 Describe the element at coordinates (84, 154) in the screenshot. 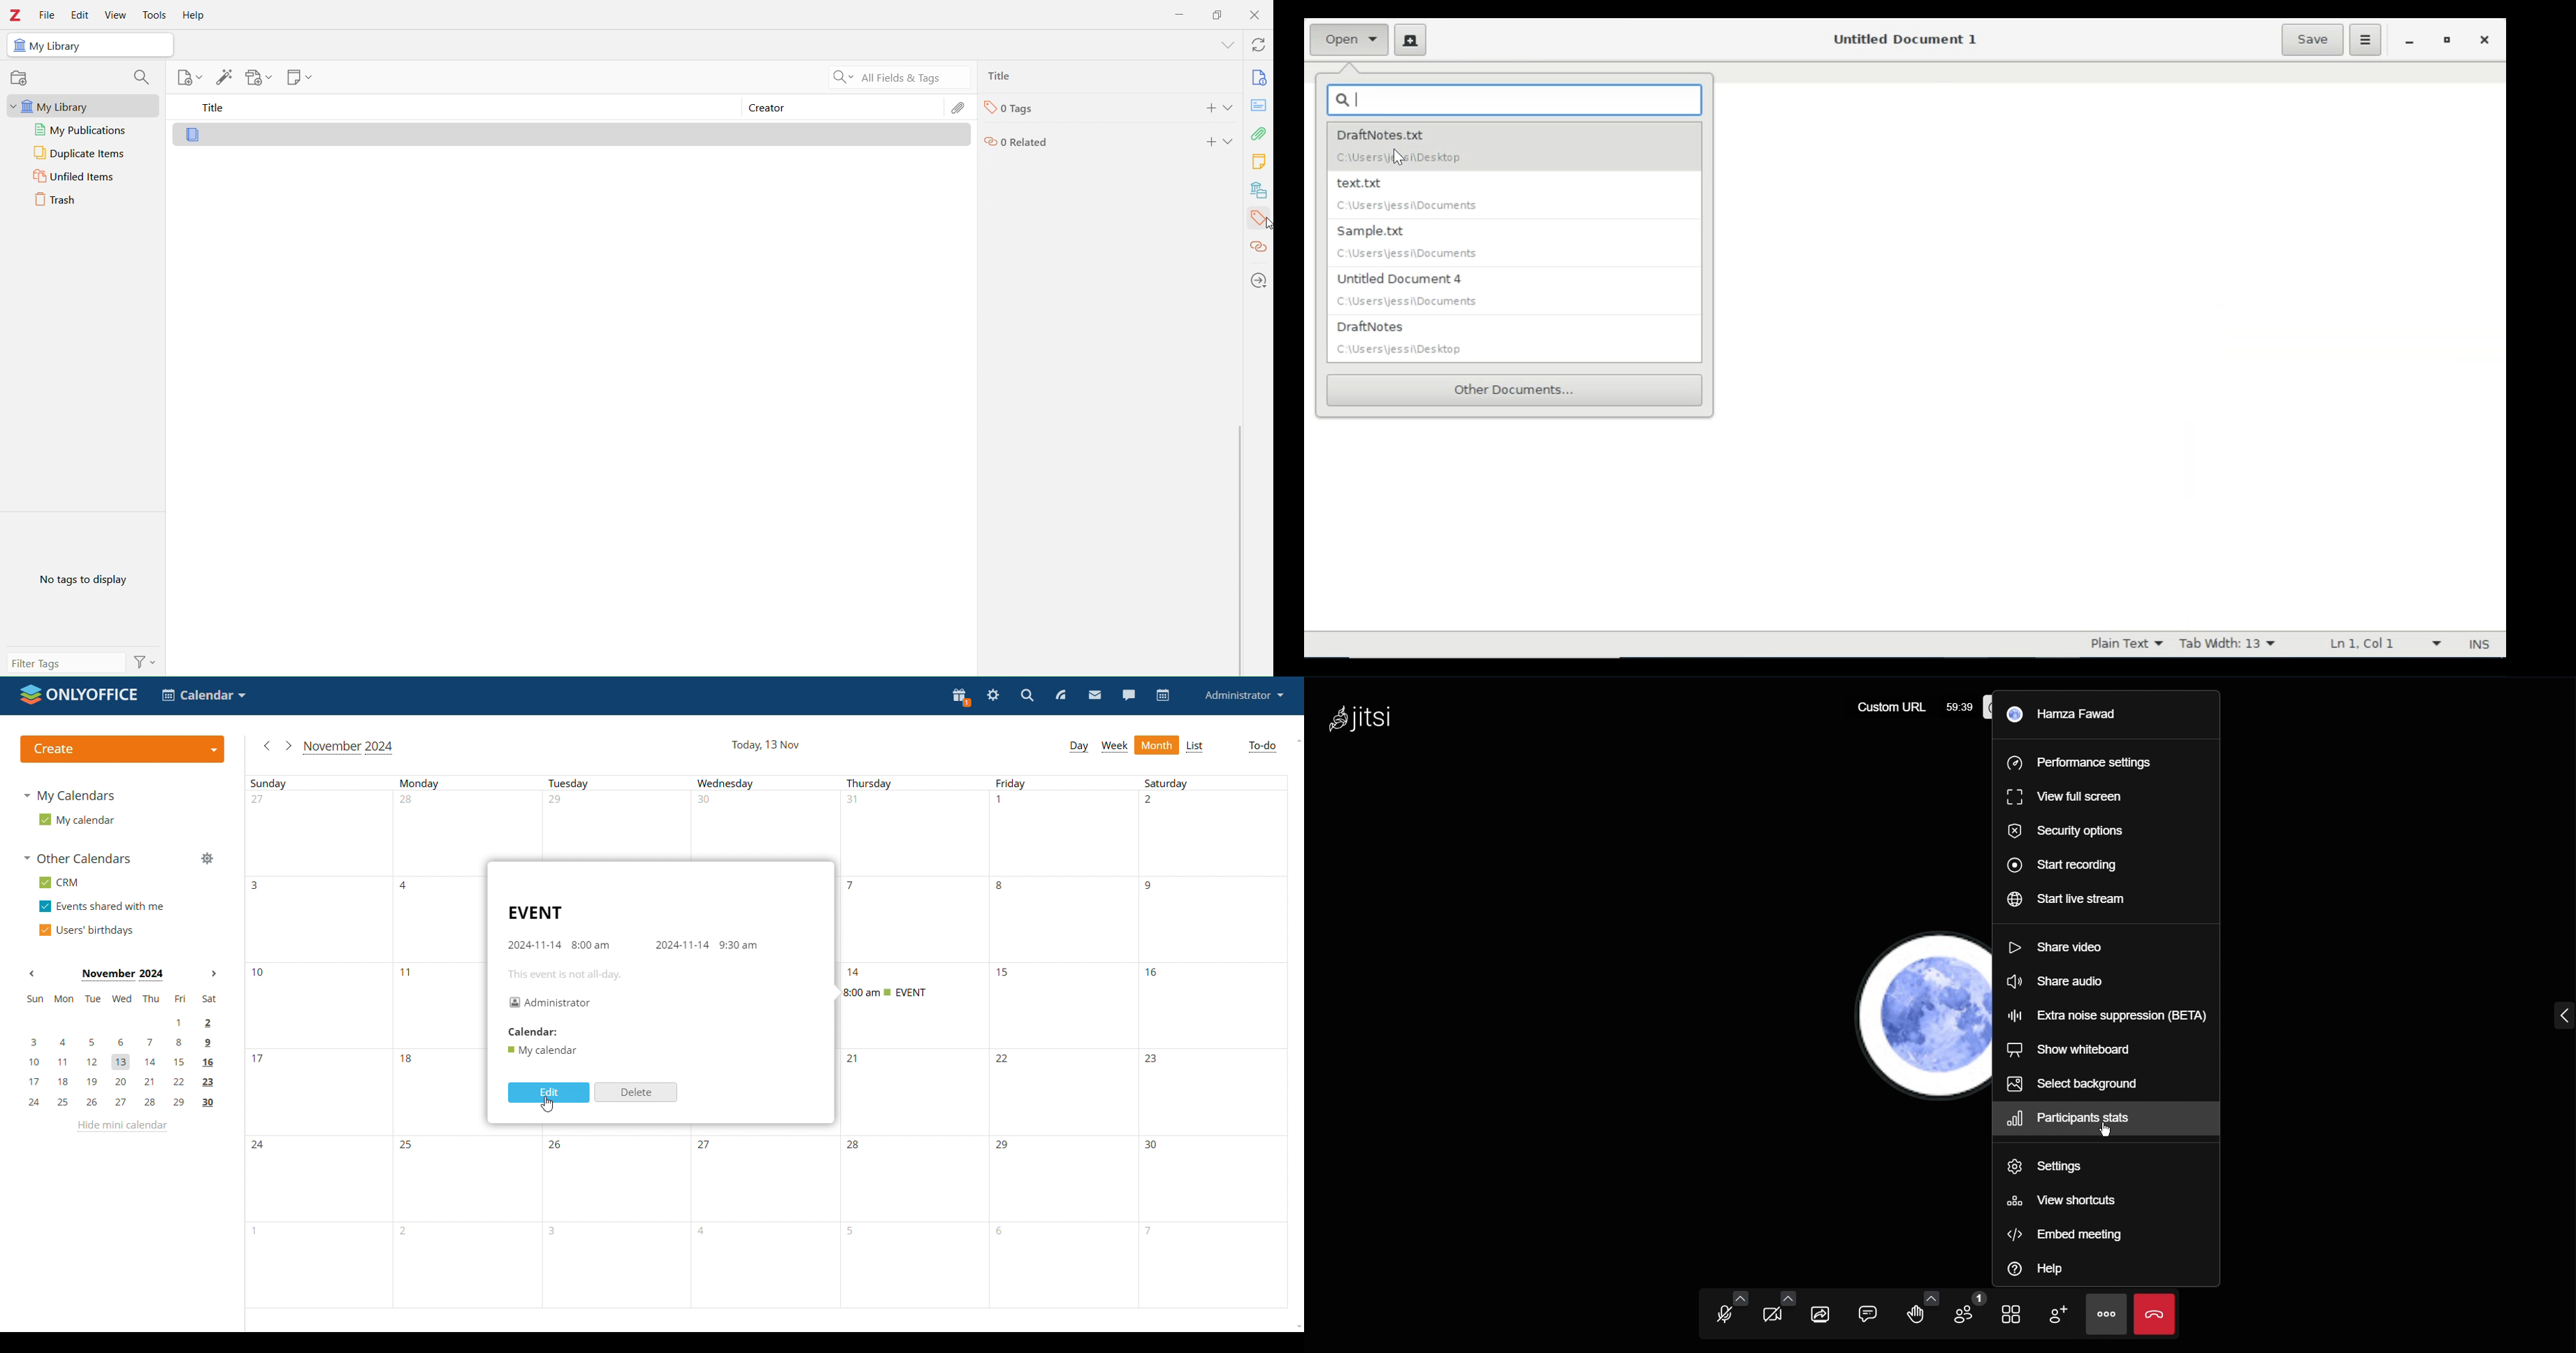

I see `Duplicate Items` at that location.